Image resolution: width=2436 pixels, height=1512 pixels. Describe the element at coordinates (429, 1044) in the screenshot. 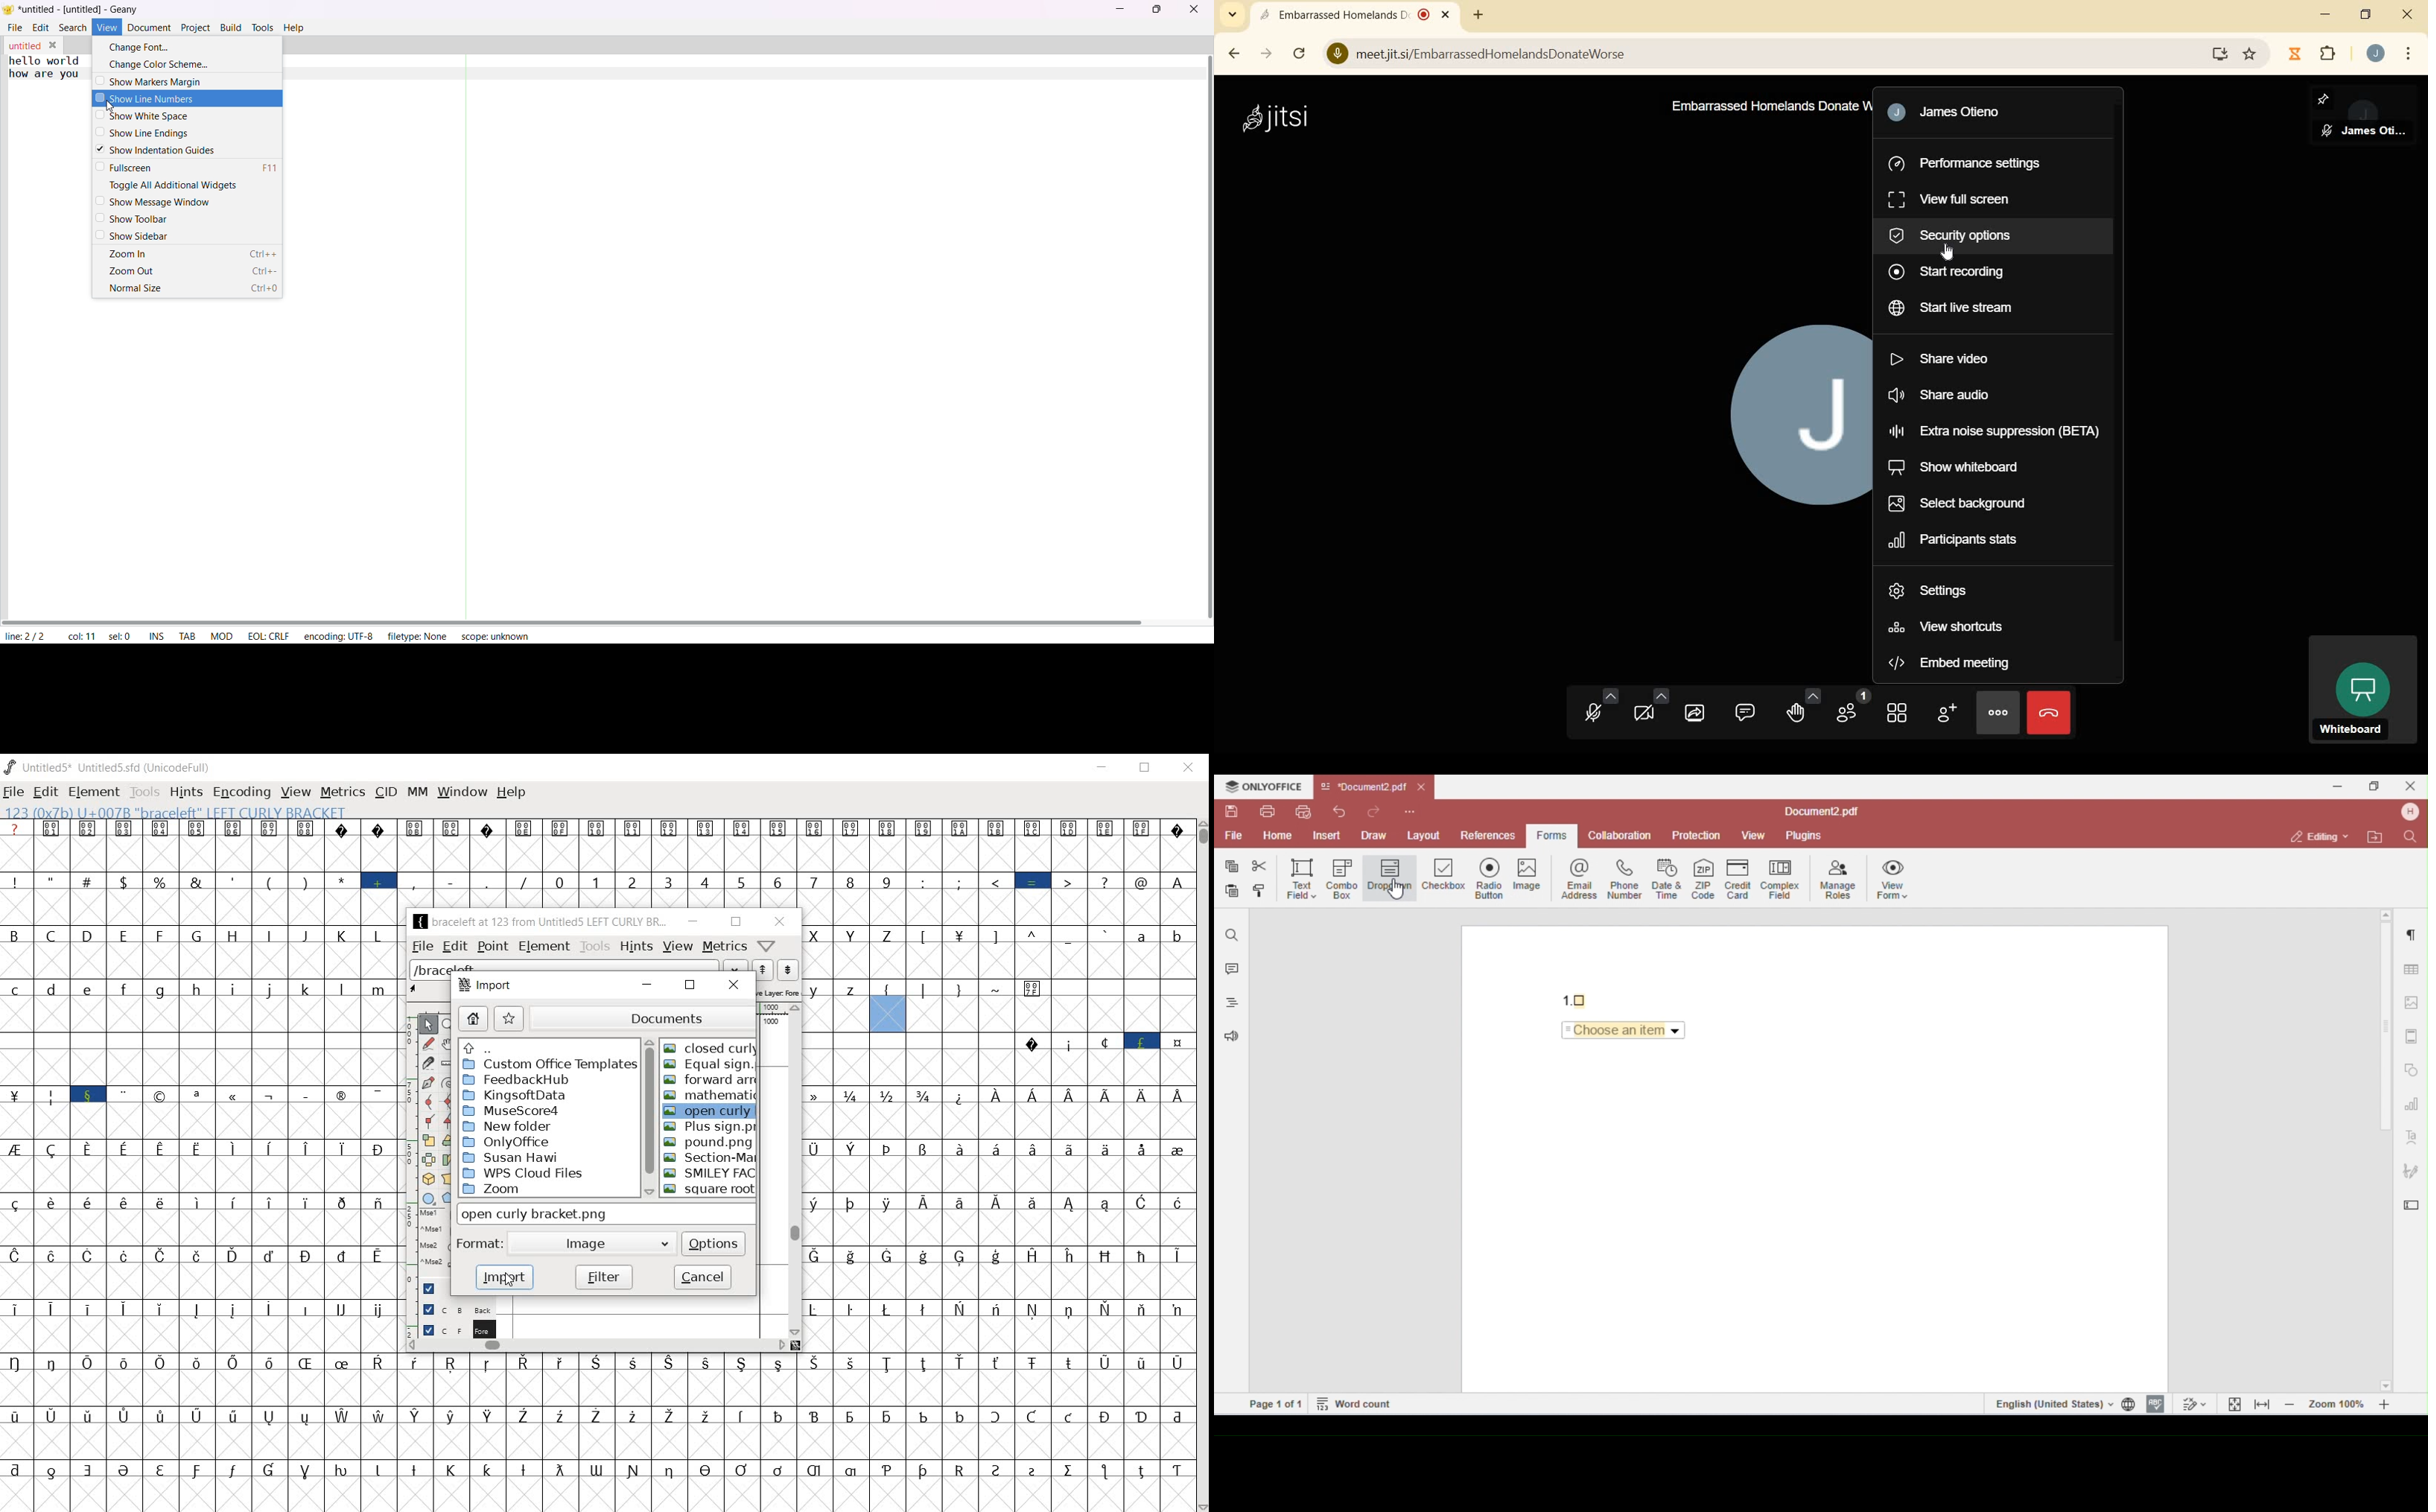

I see `draw a freehand curve` at that location.